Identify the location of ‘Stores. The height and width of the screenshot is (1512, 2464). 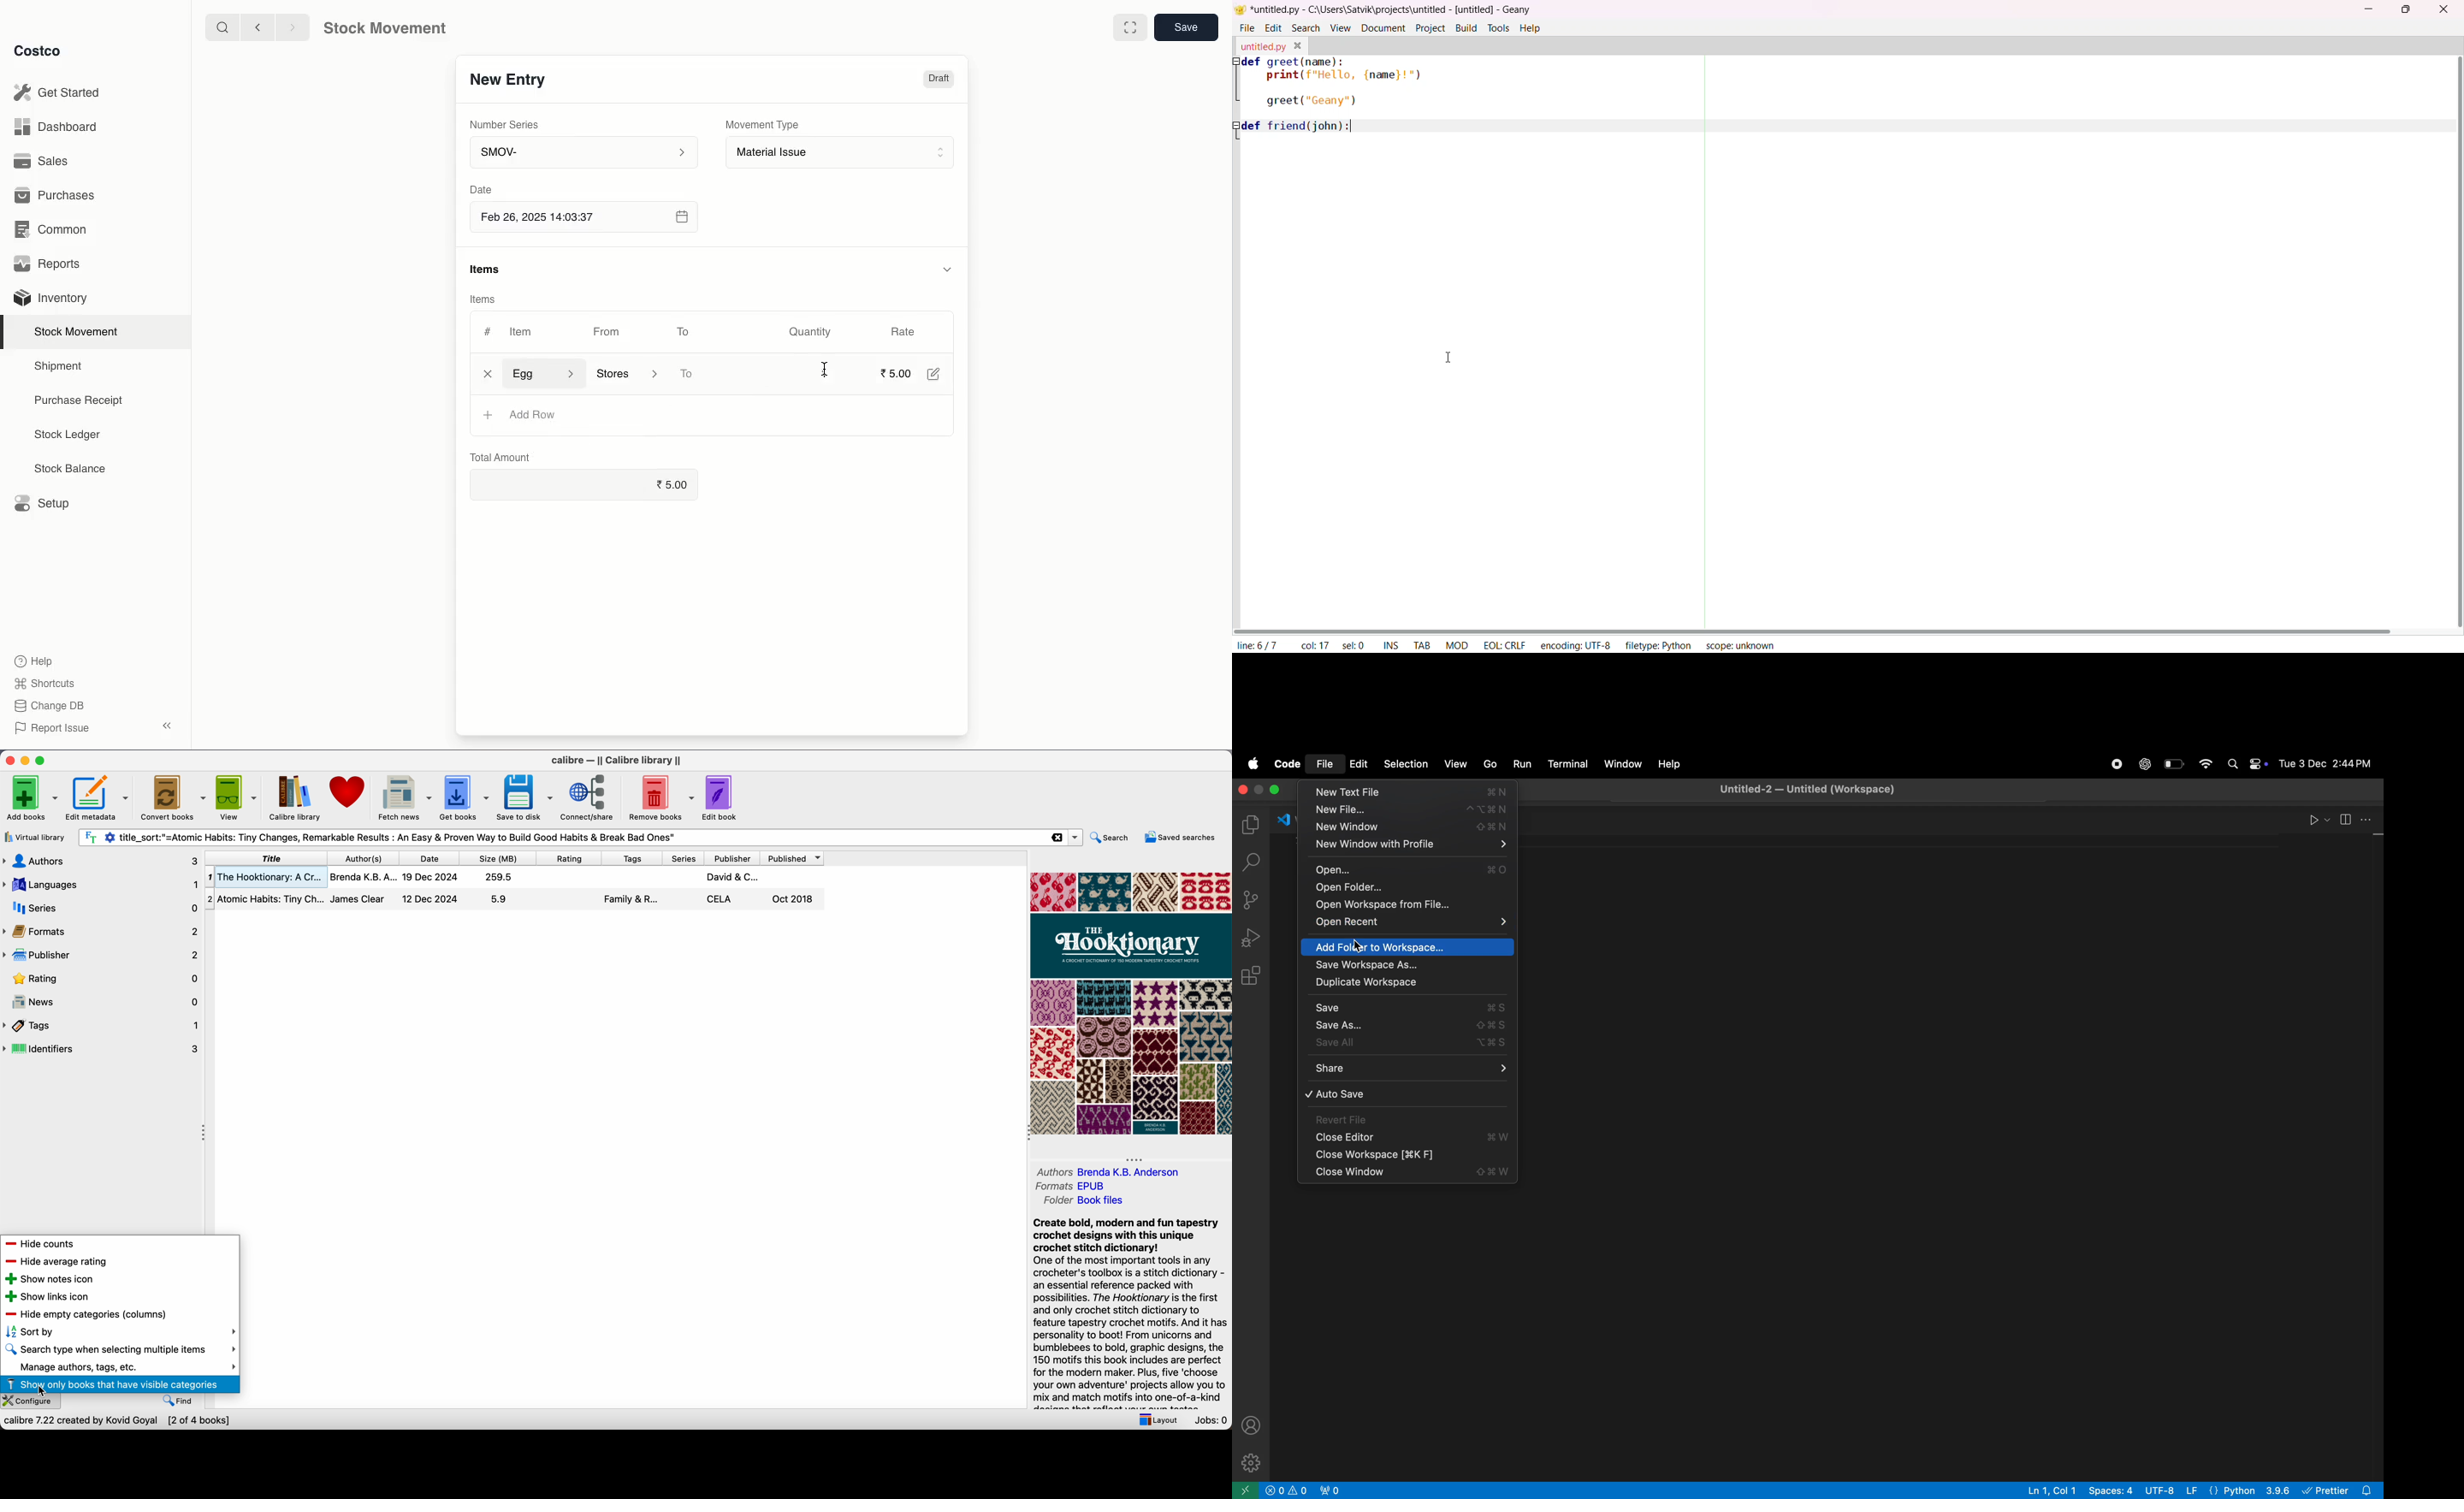
(625, 372).